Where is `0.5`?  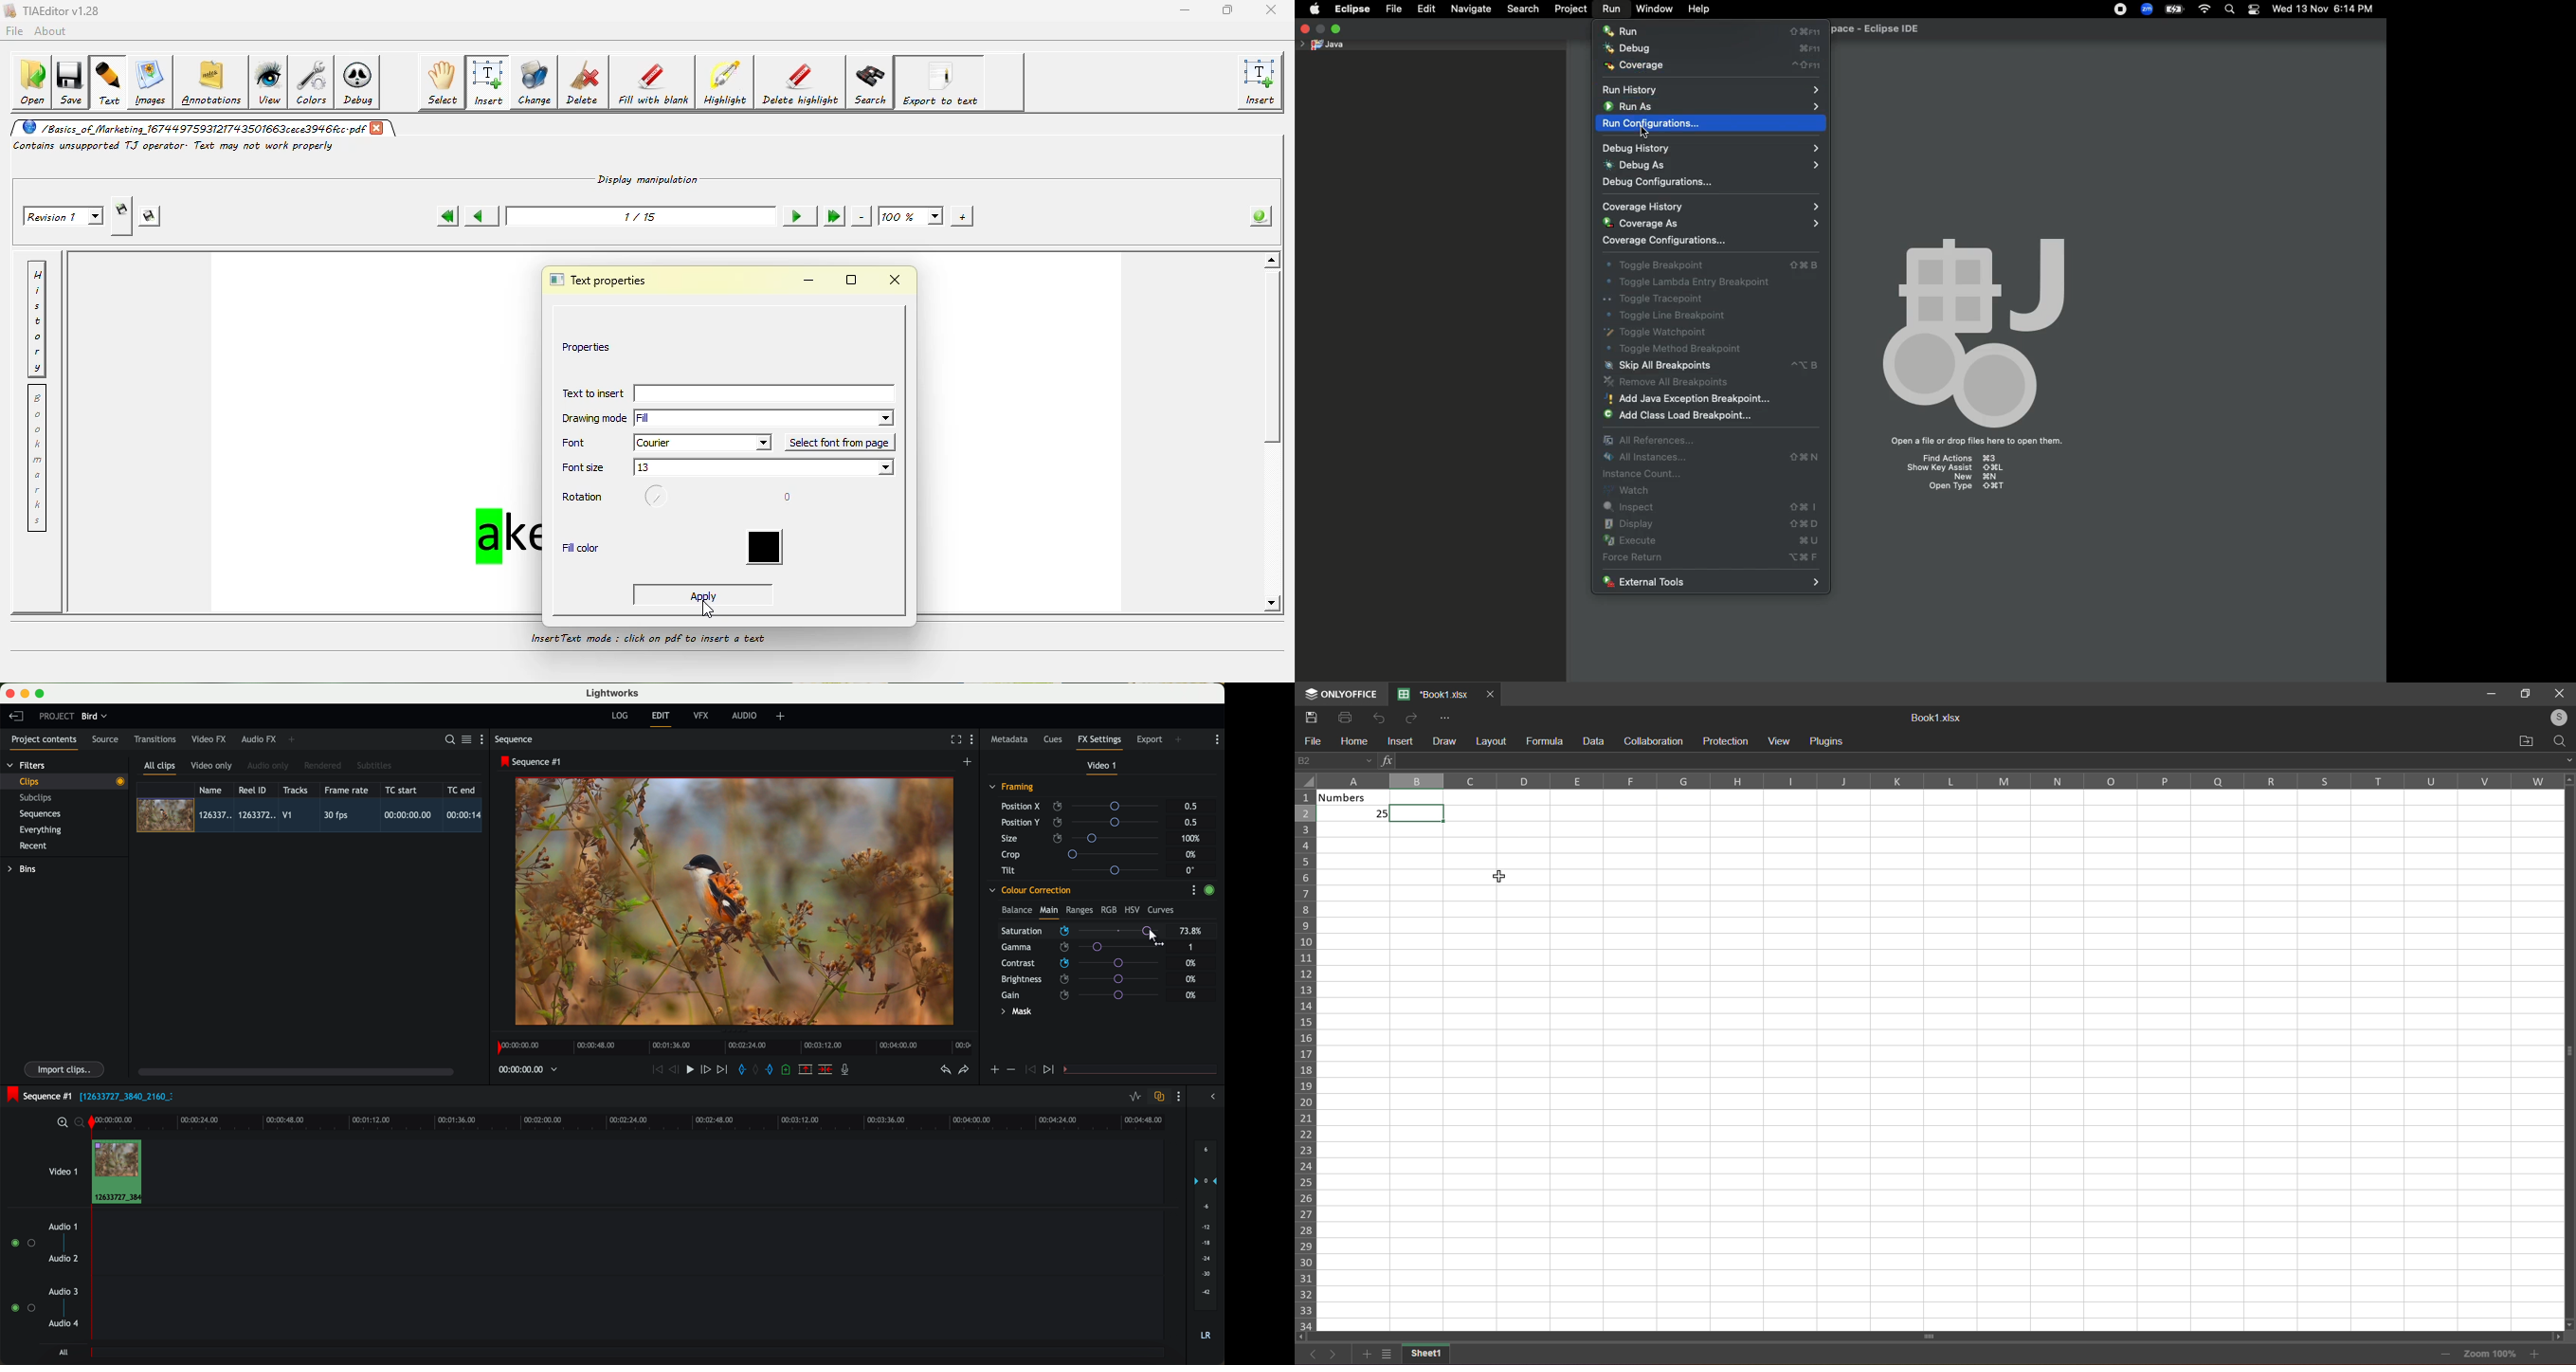
0.5 is located at coordinates (1191, 807).